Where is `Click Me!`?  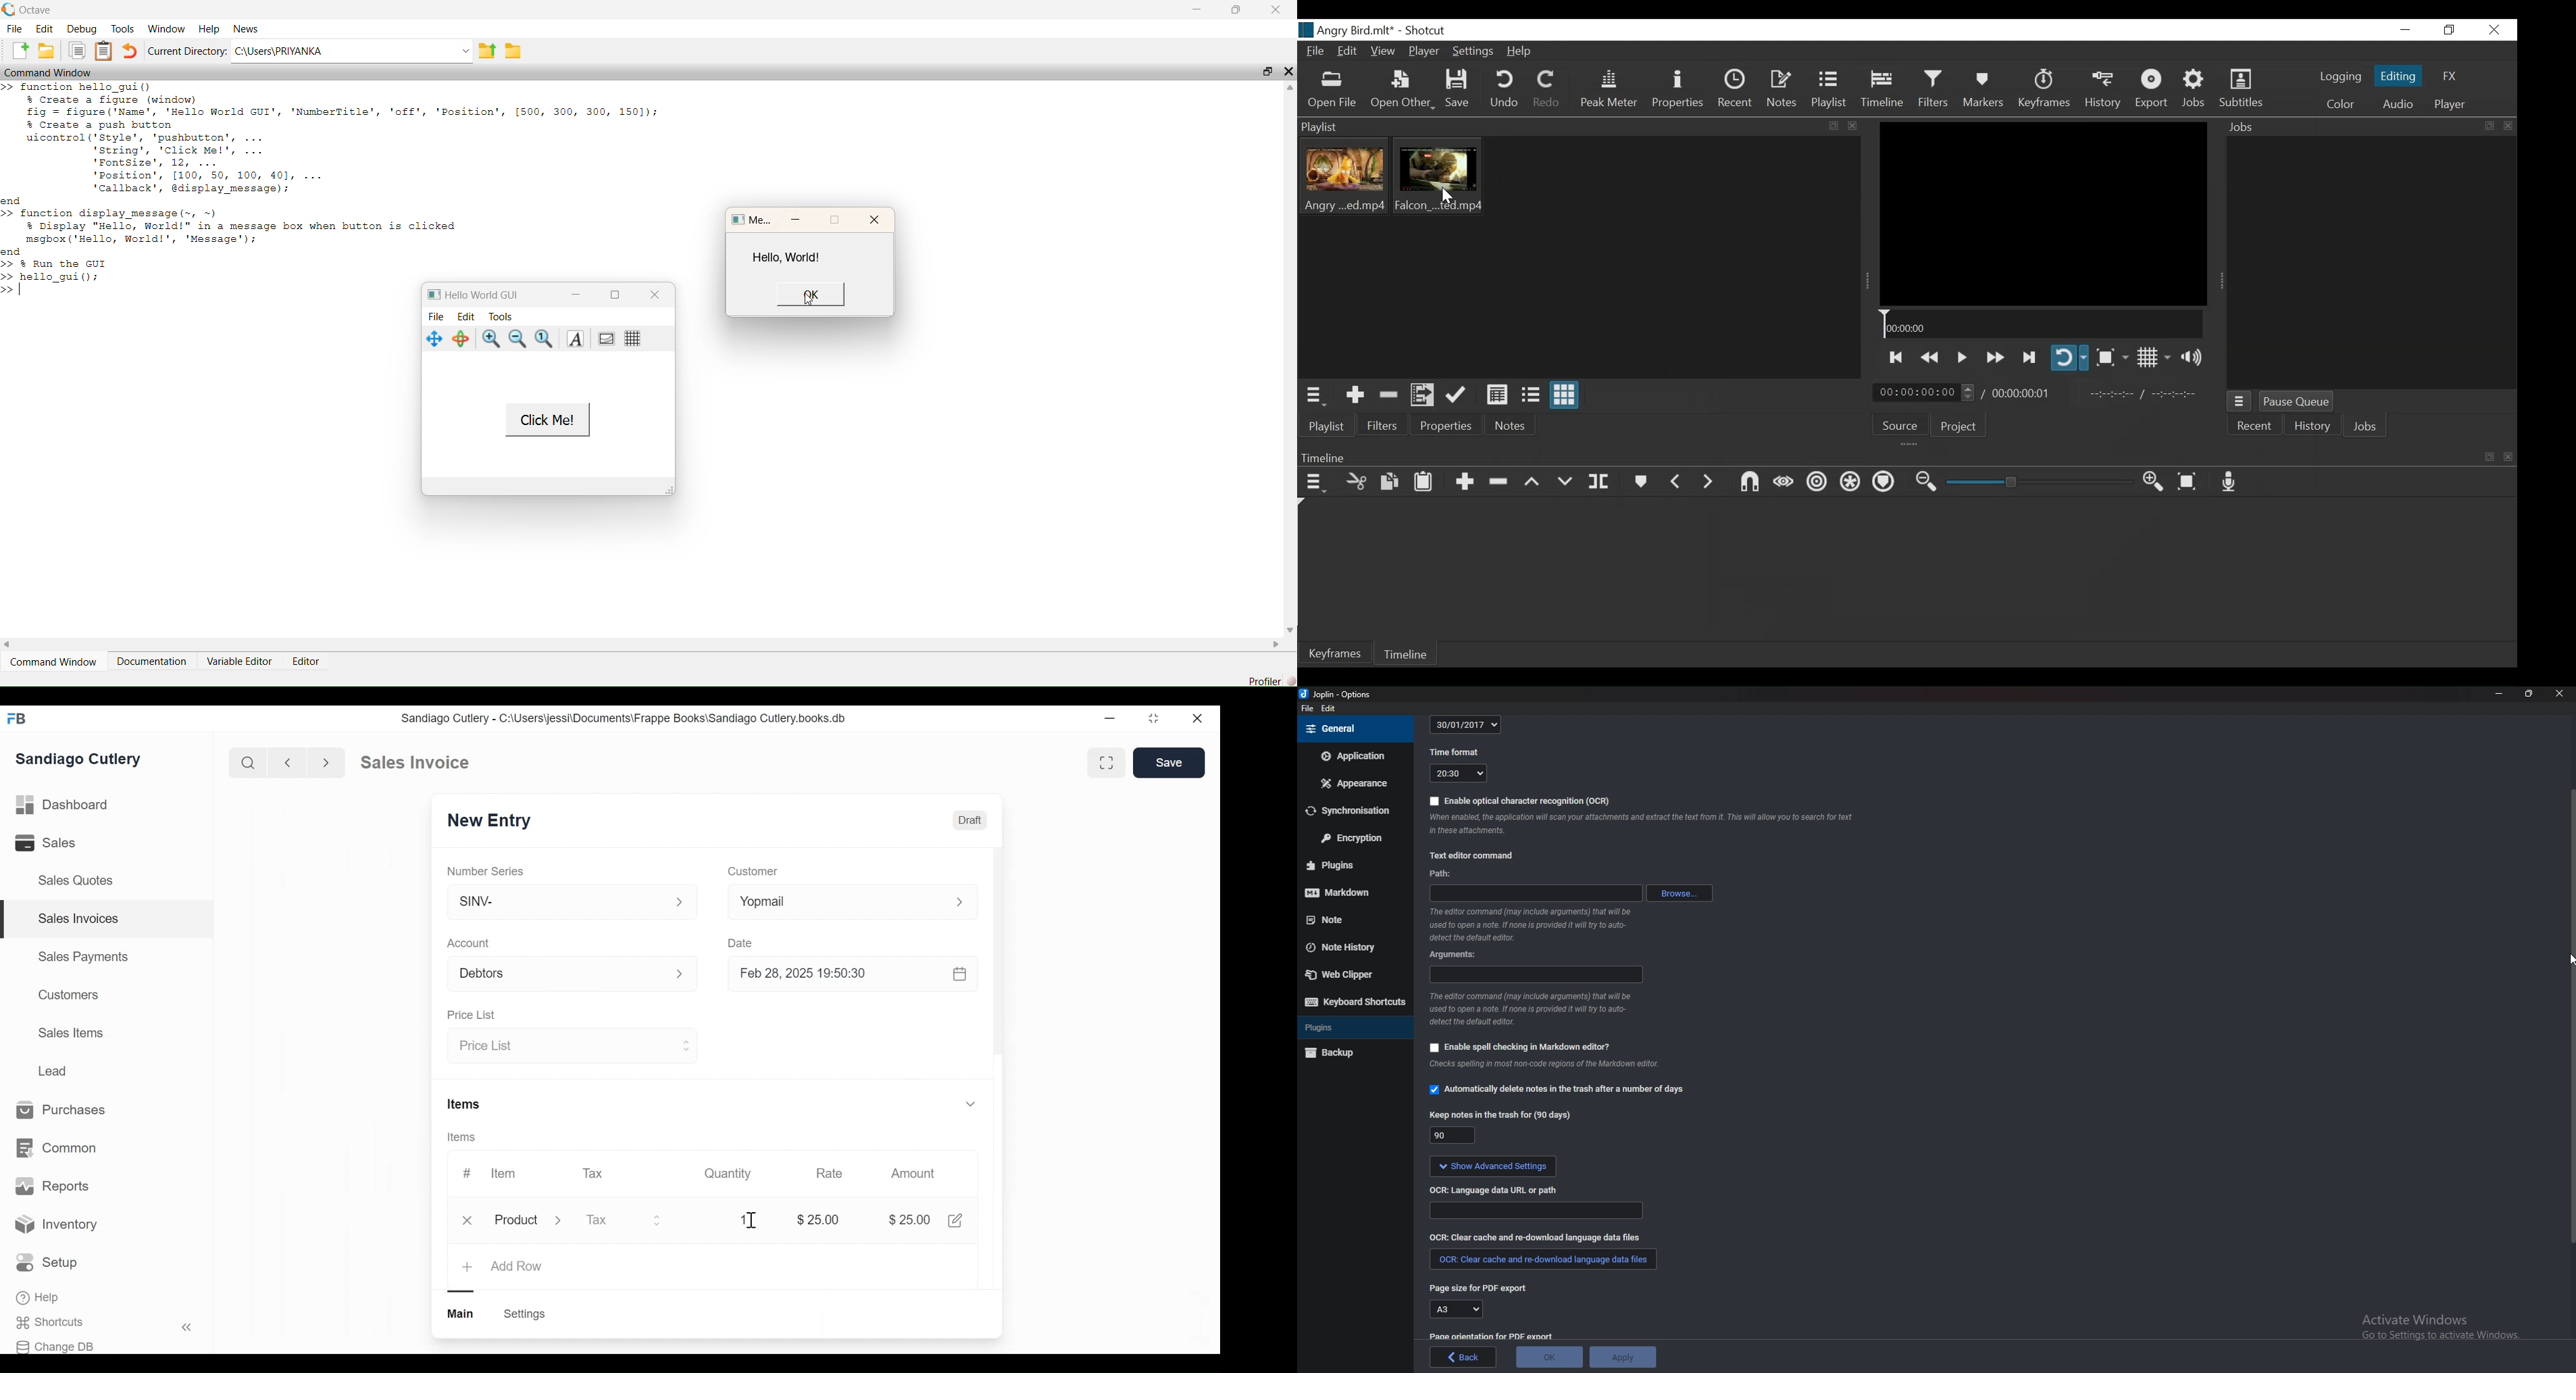 Click Me! is located at coordinates (547, 420).